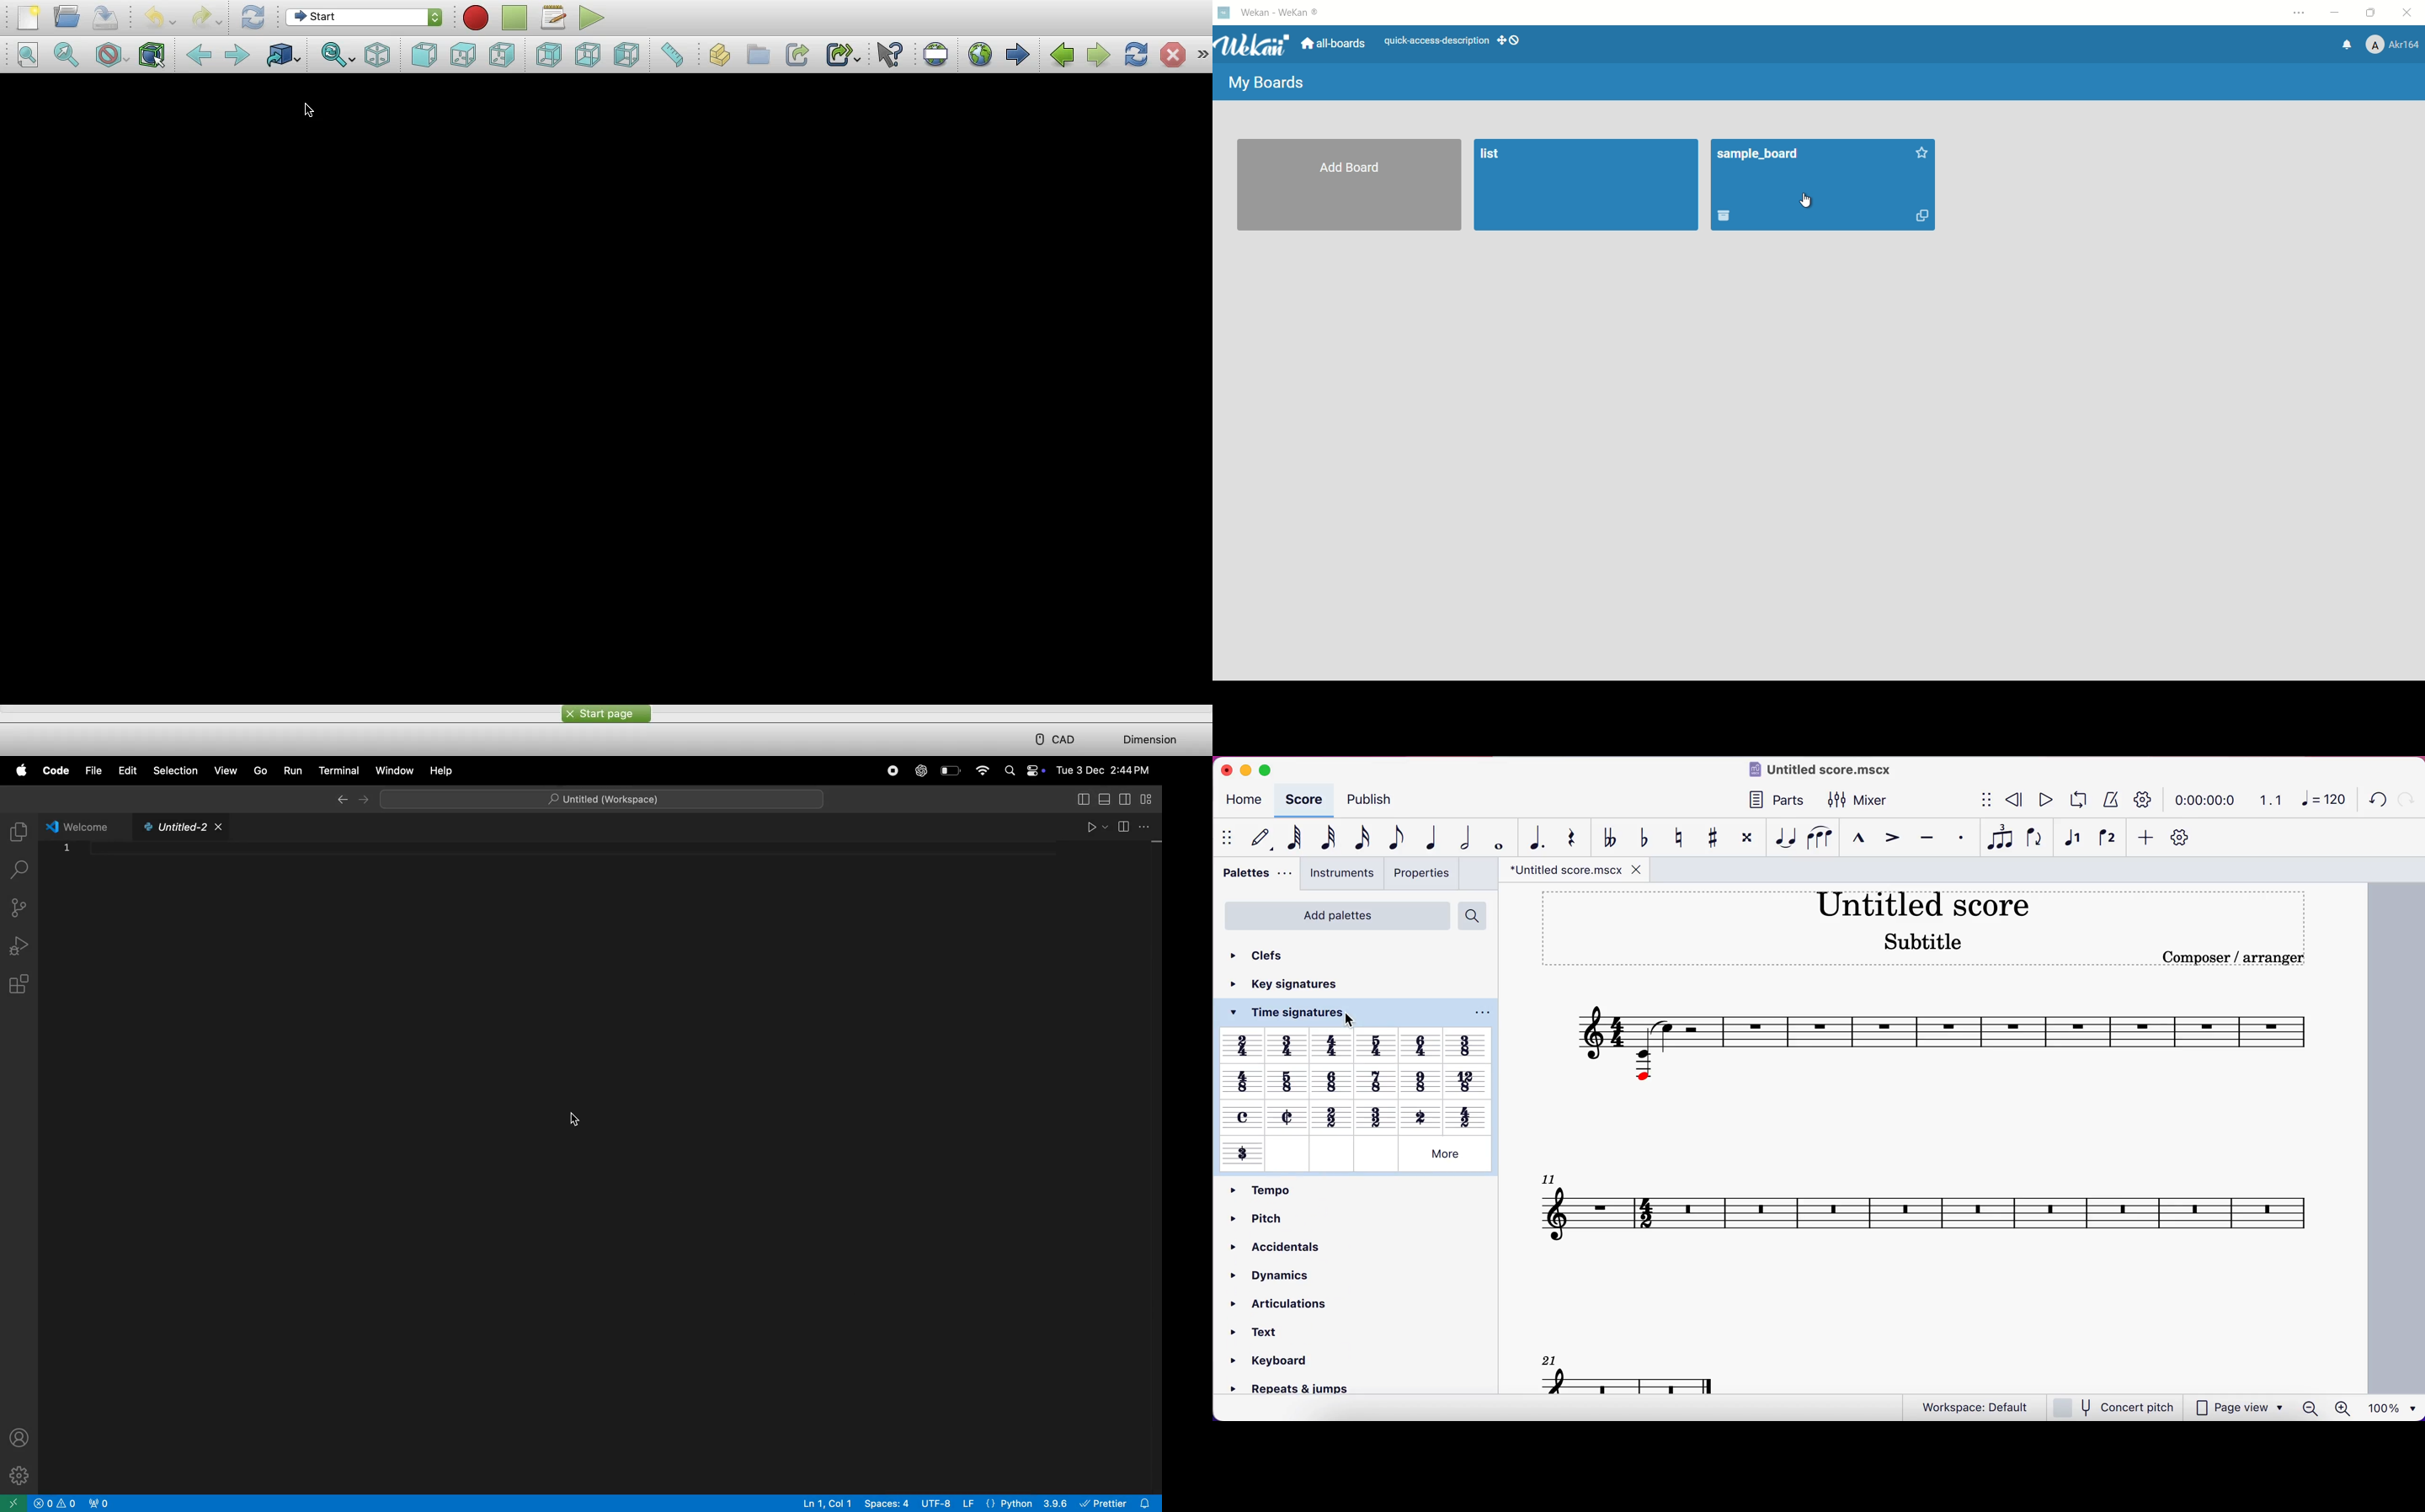 The width and height of the screenshot is (2436, 1512). Describe the element at coordinates (292, 770) in the screenshot. I see `run` at that location.